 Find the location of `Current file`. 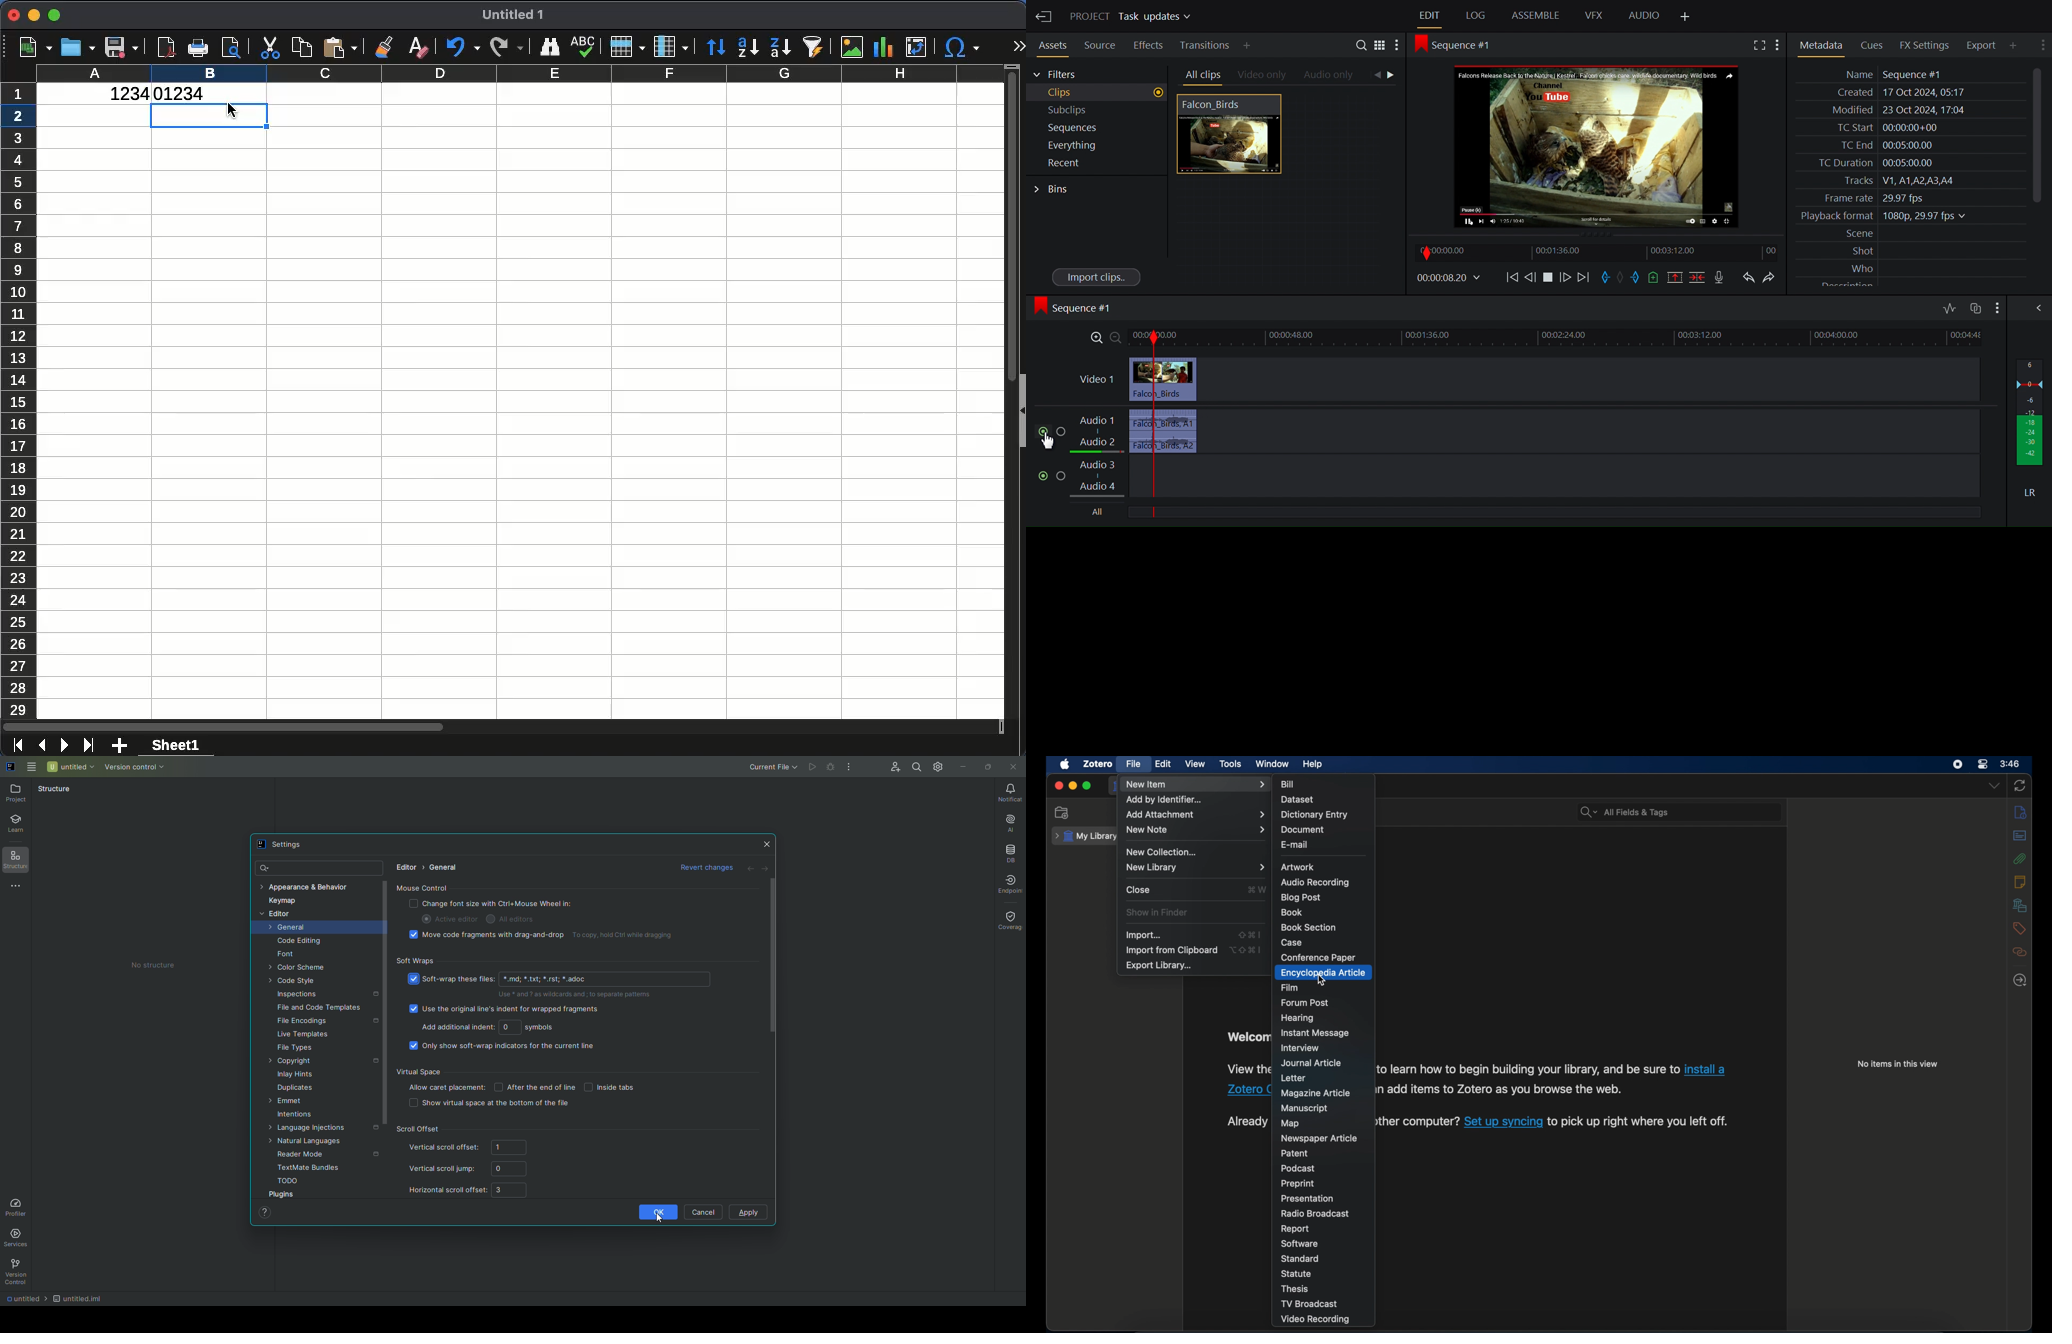

Current file is located at coordinates (770, 766).